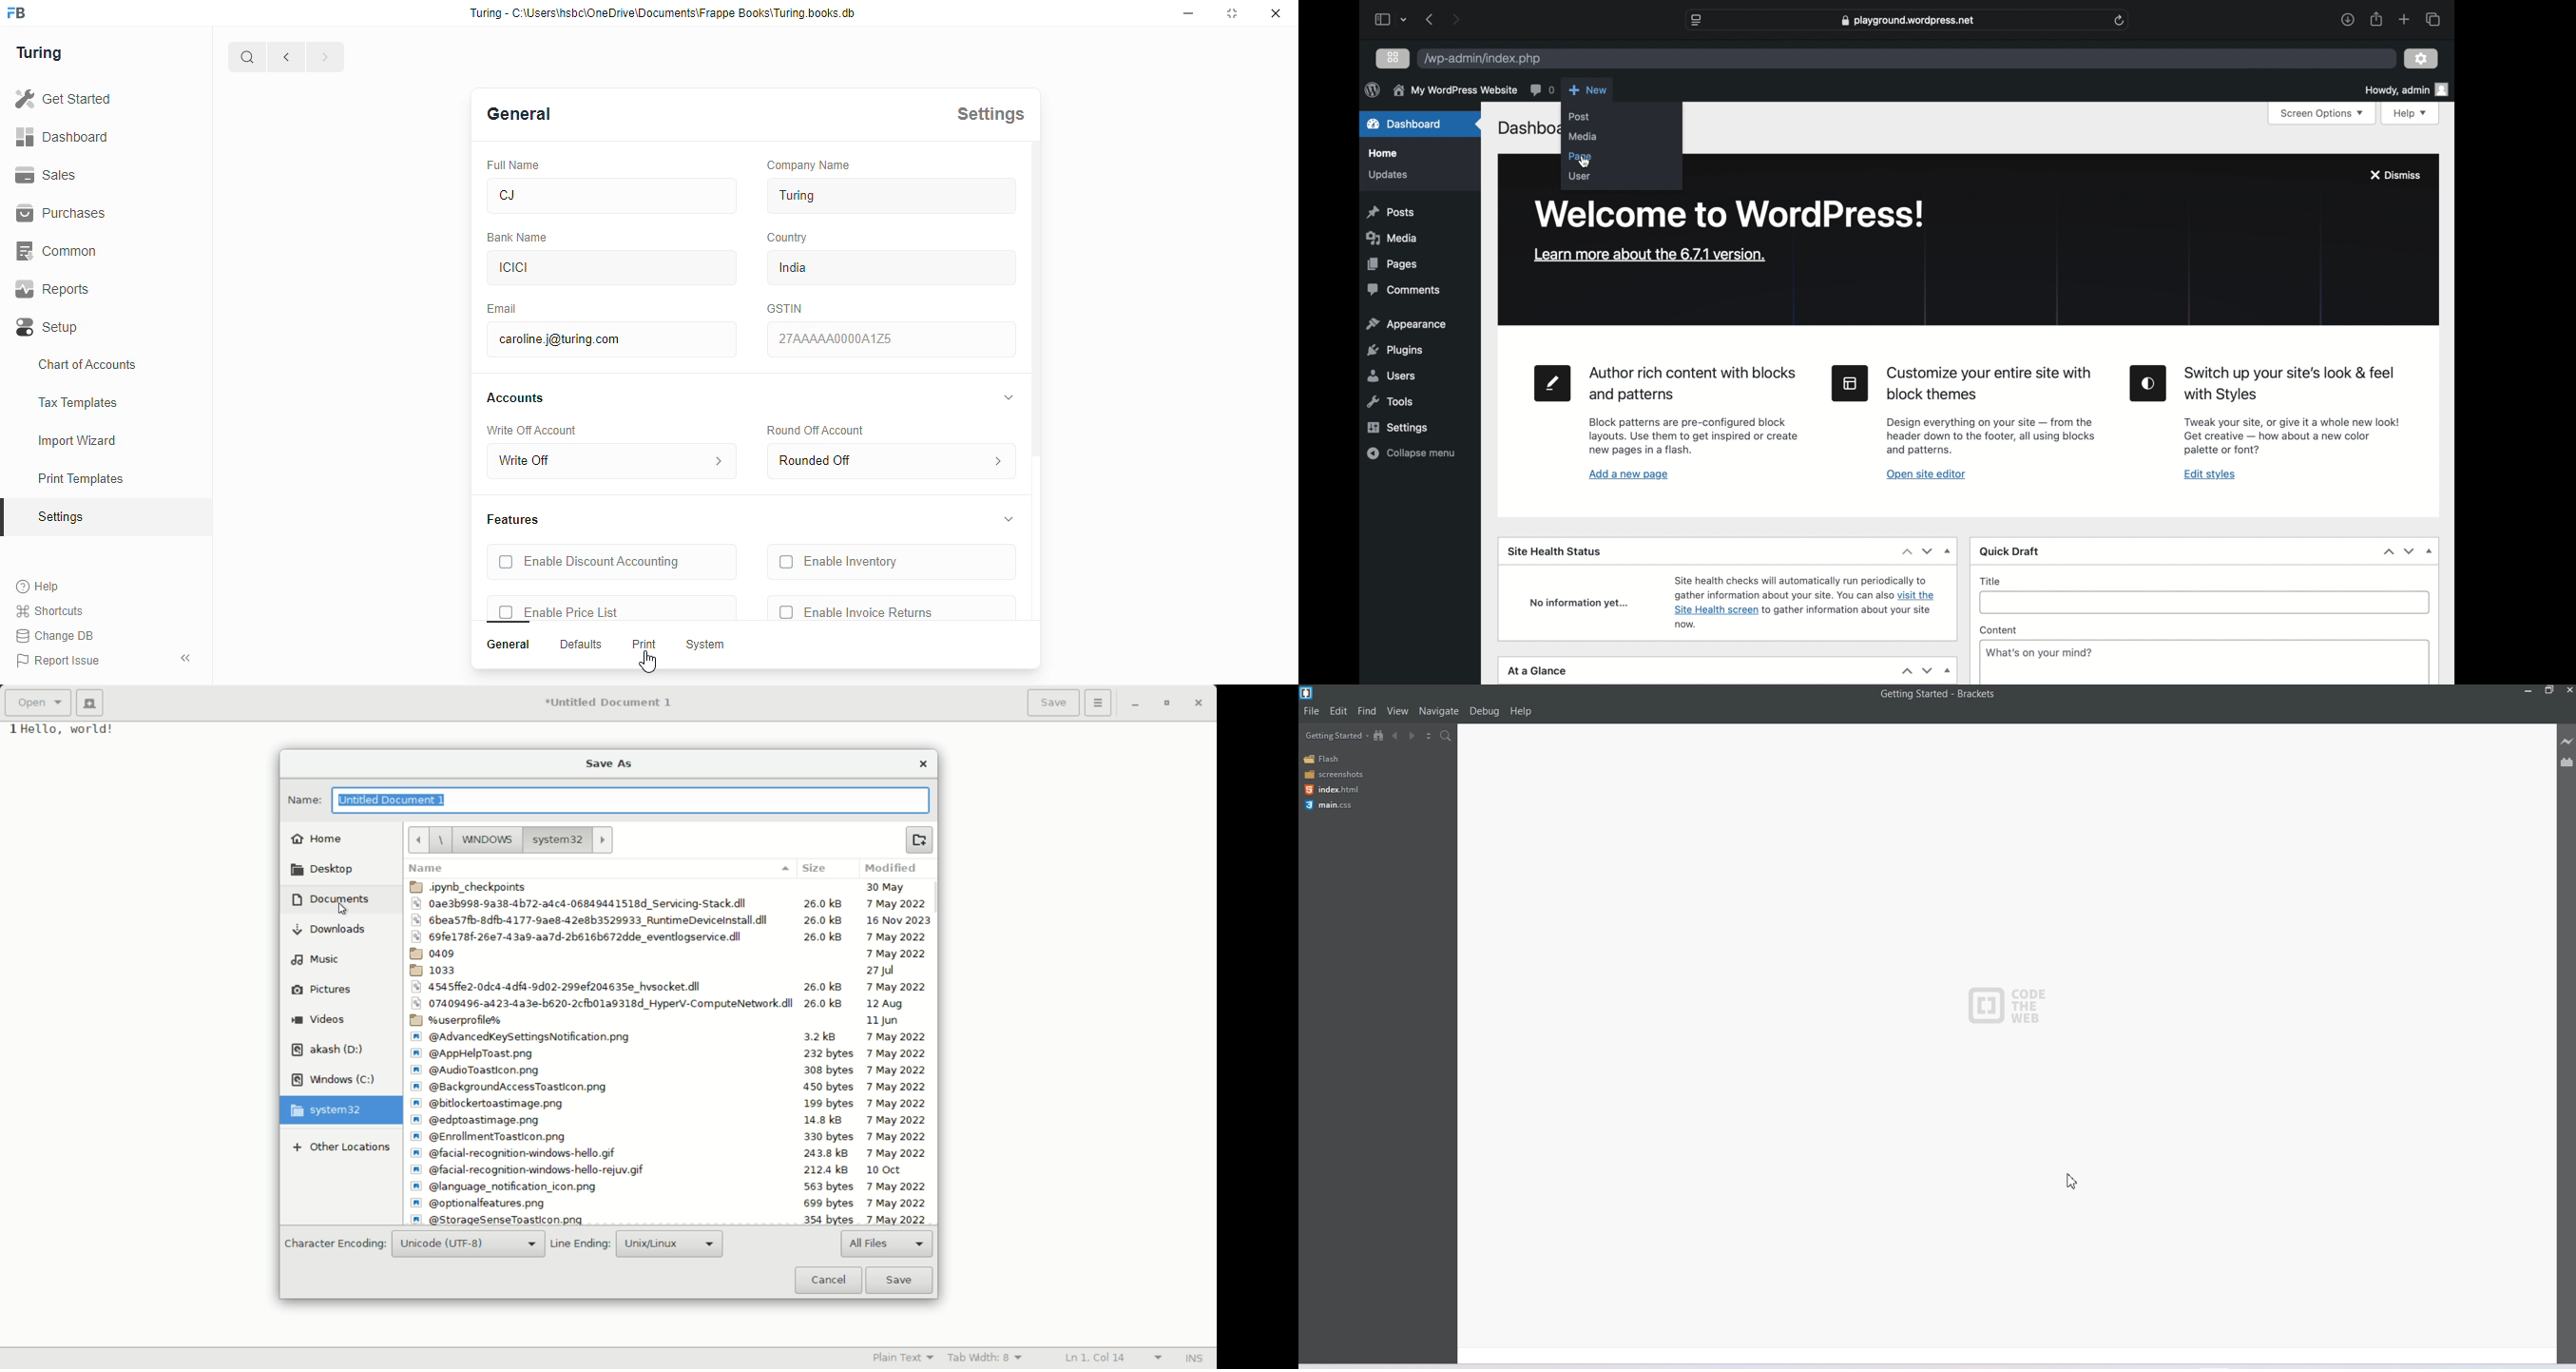  Describe the element at coordinates (1276, 13) in the screenshot. I see `close` at that location.